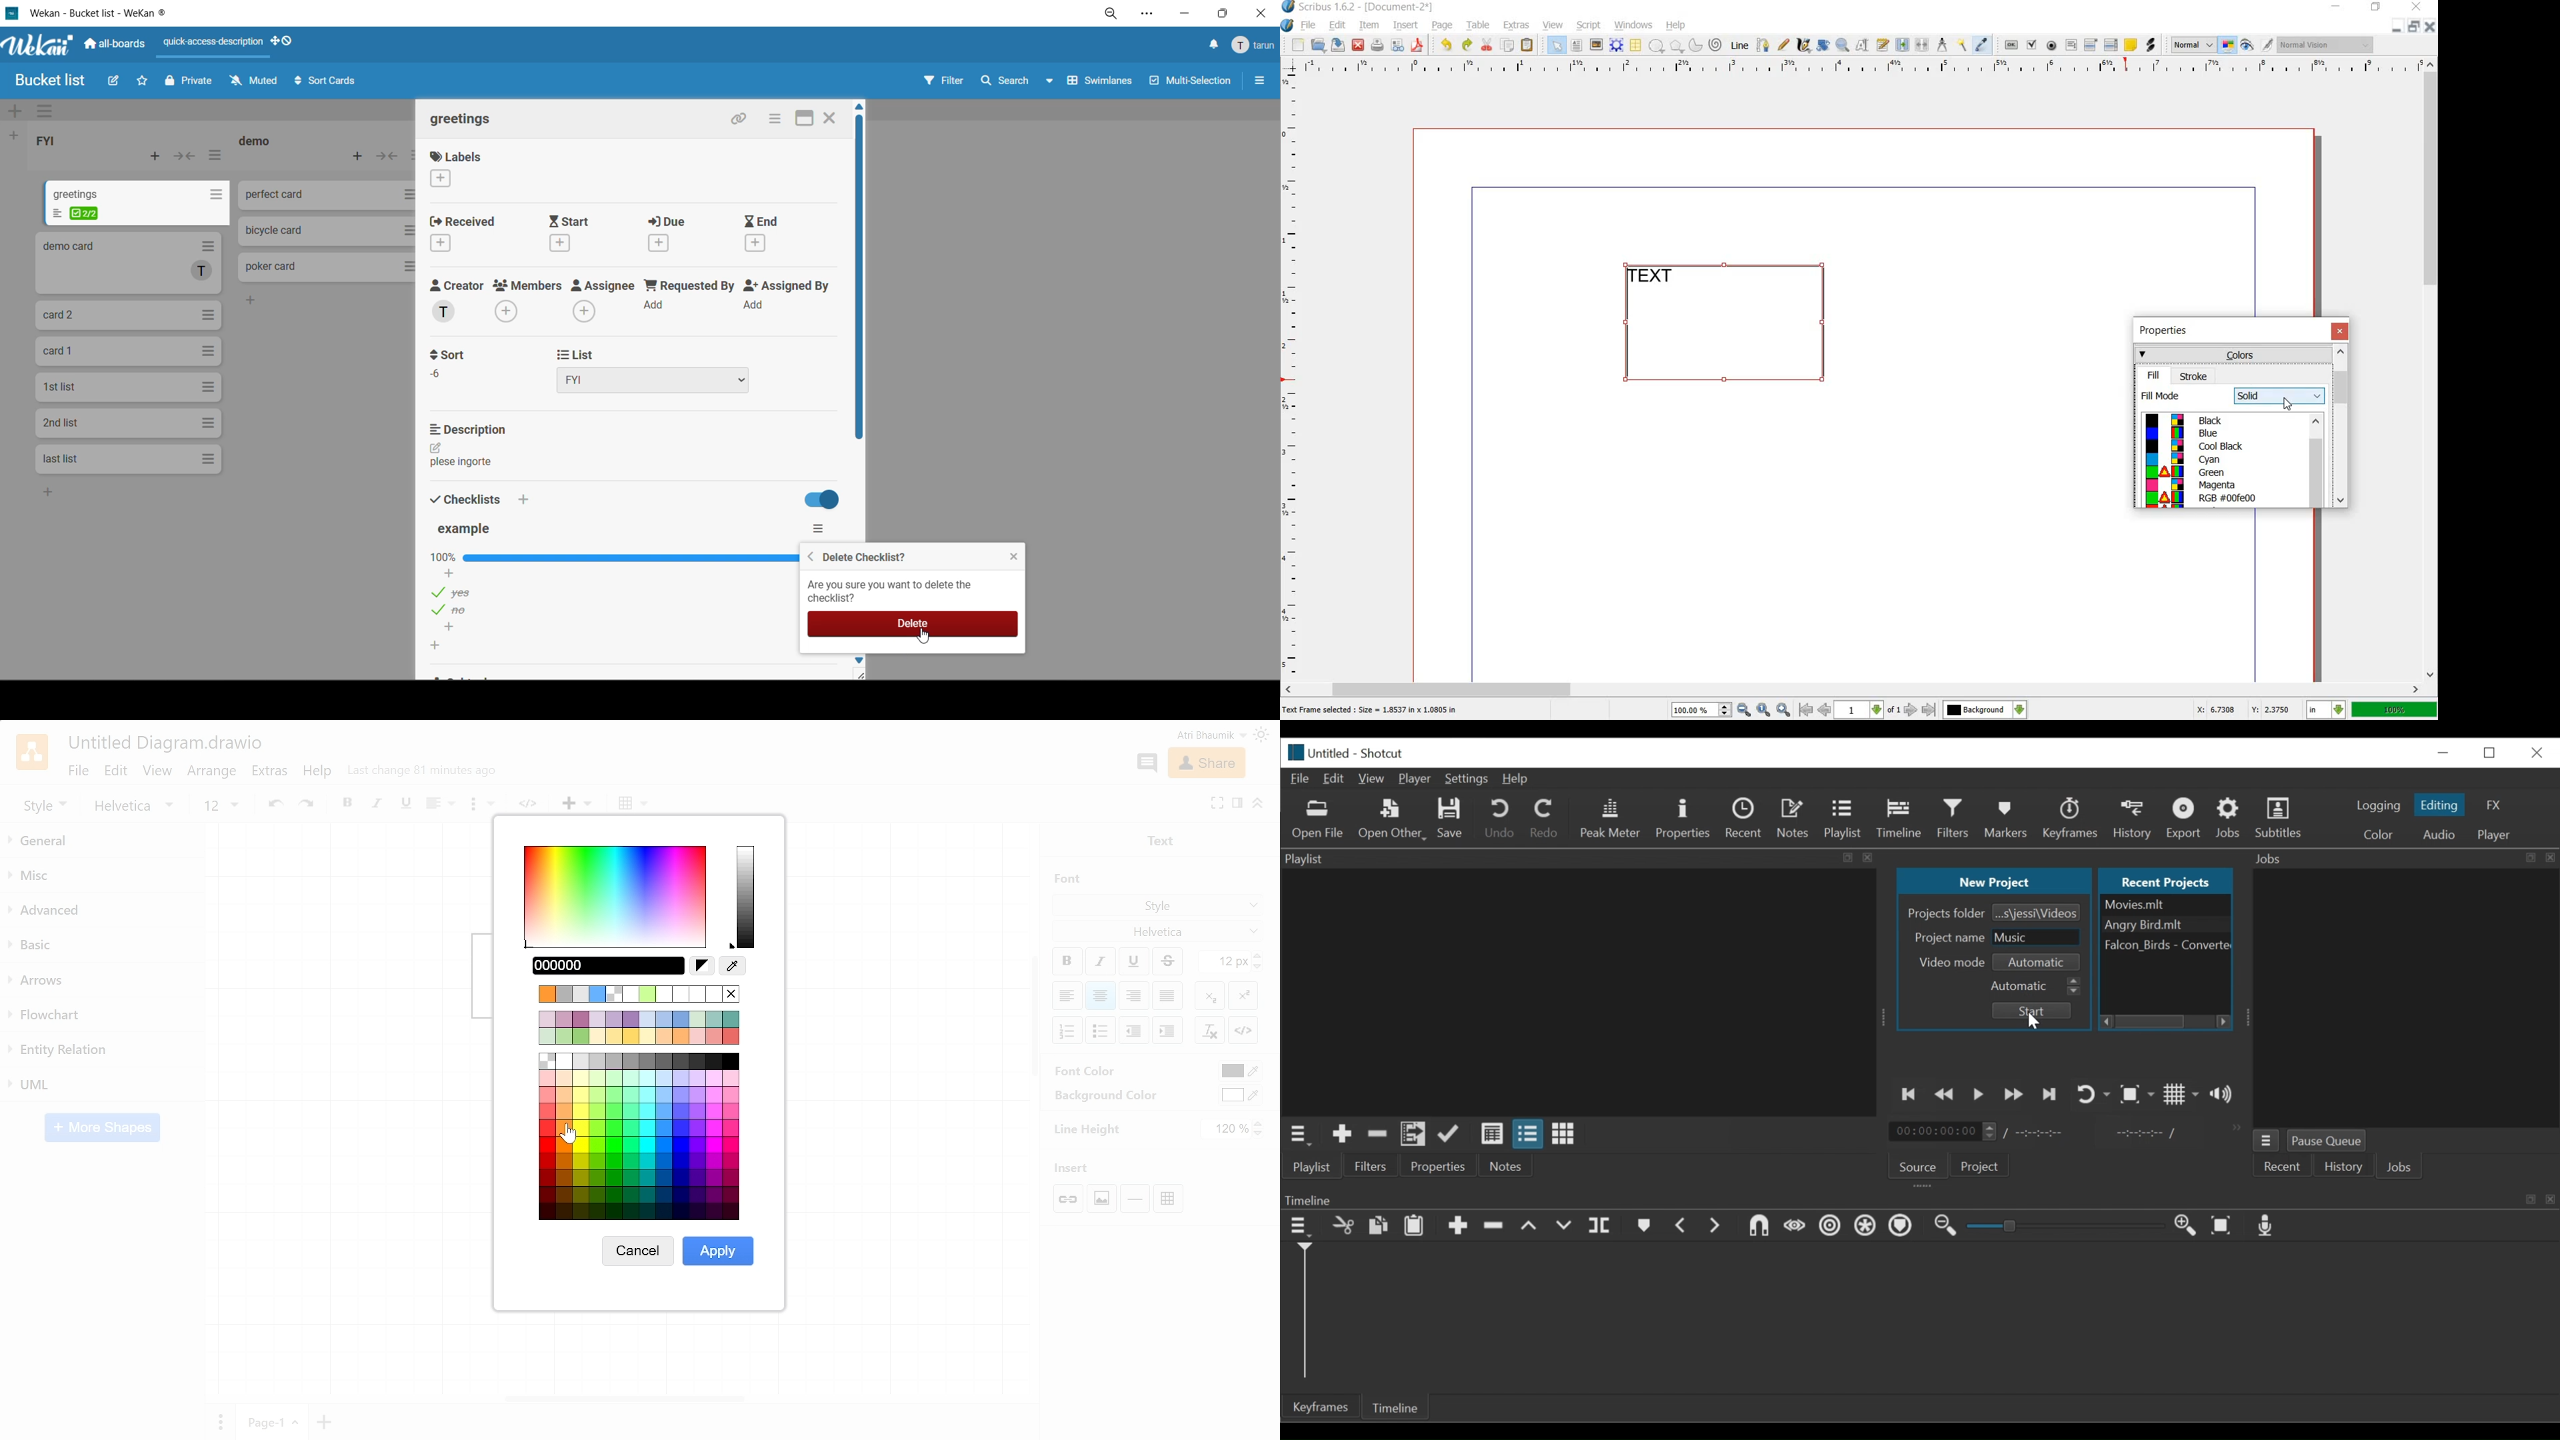  What do you see at coordinates (1170, 996) in the screenshot?
I see `Middle` at bounding box center [1170, 996].